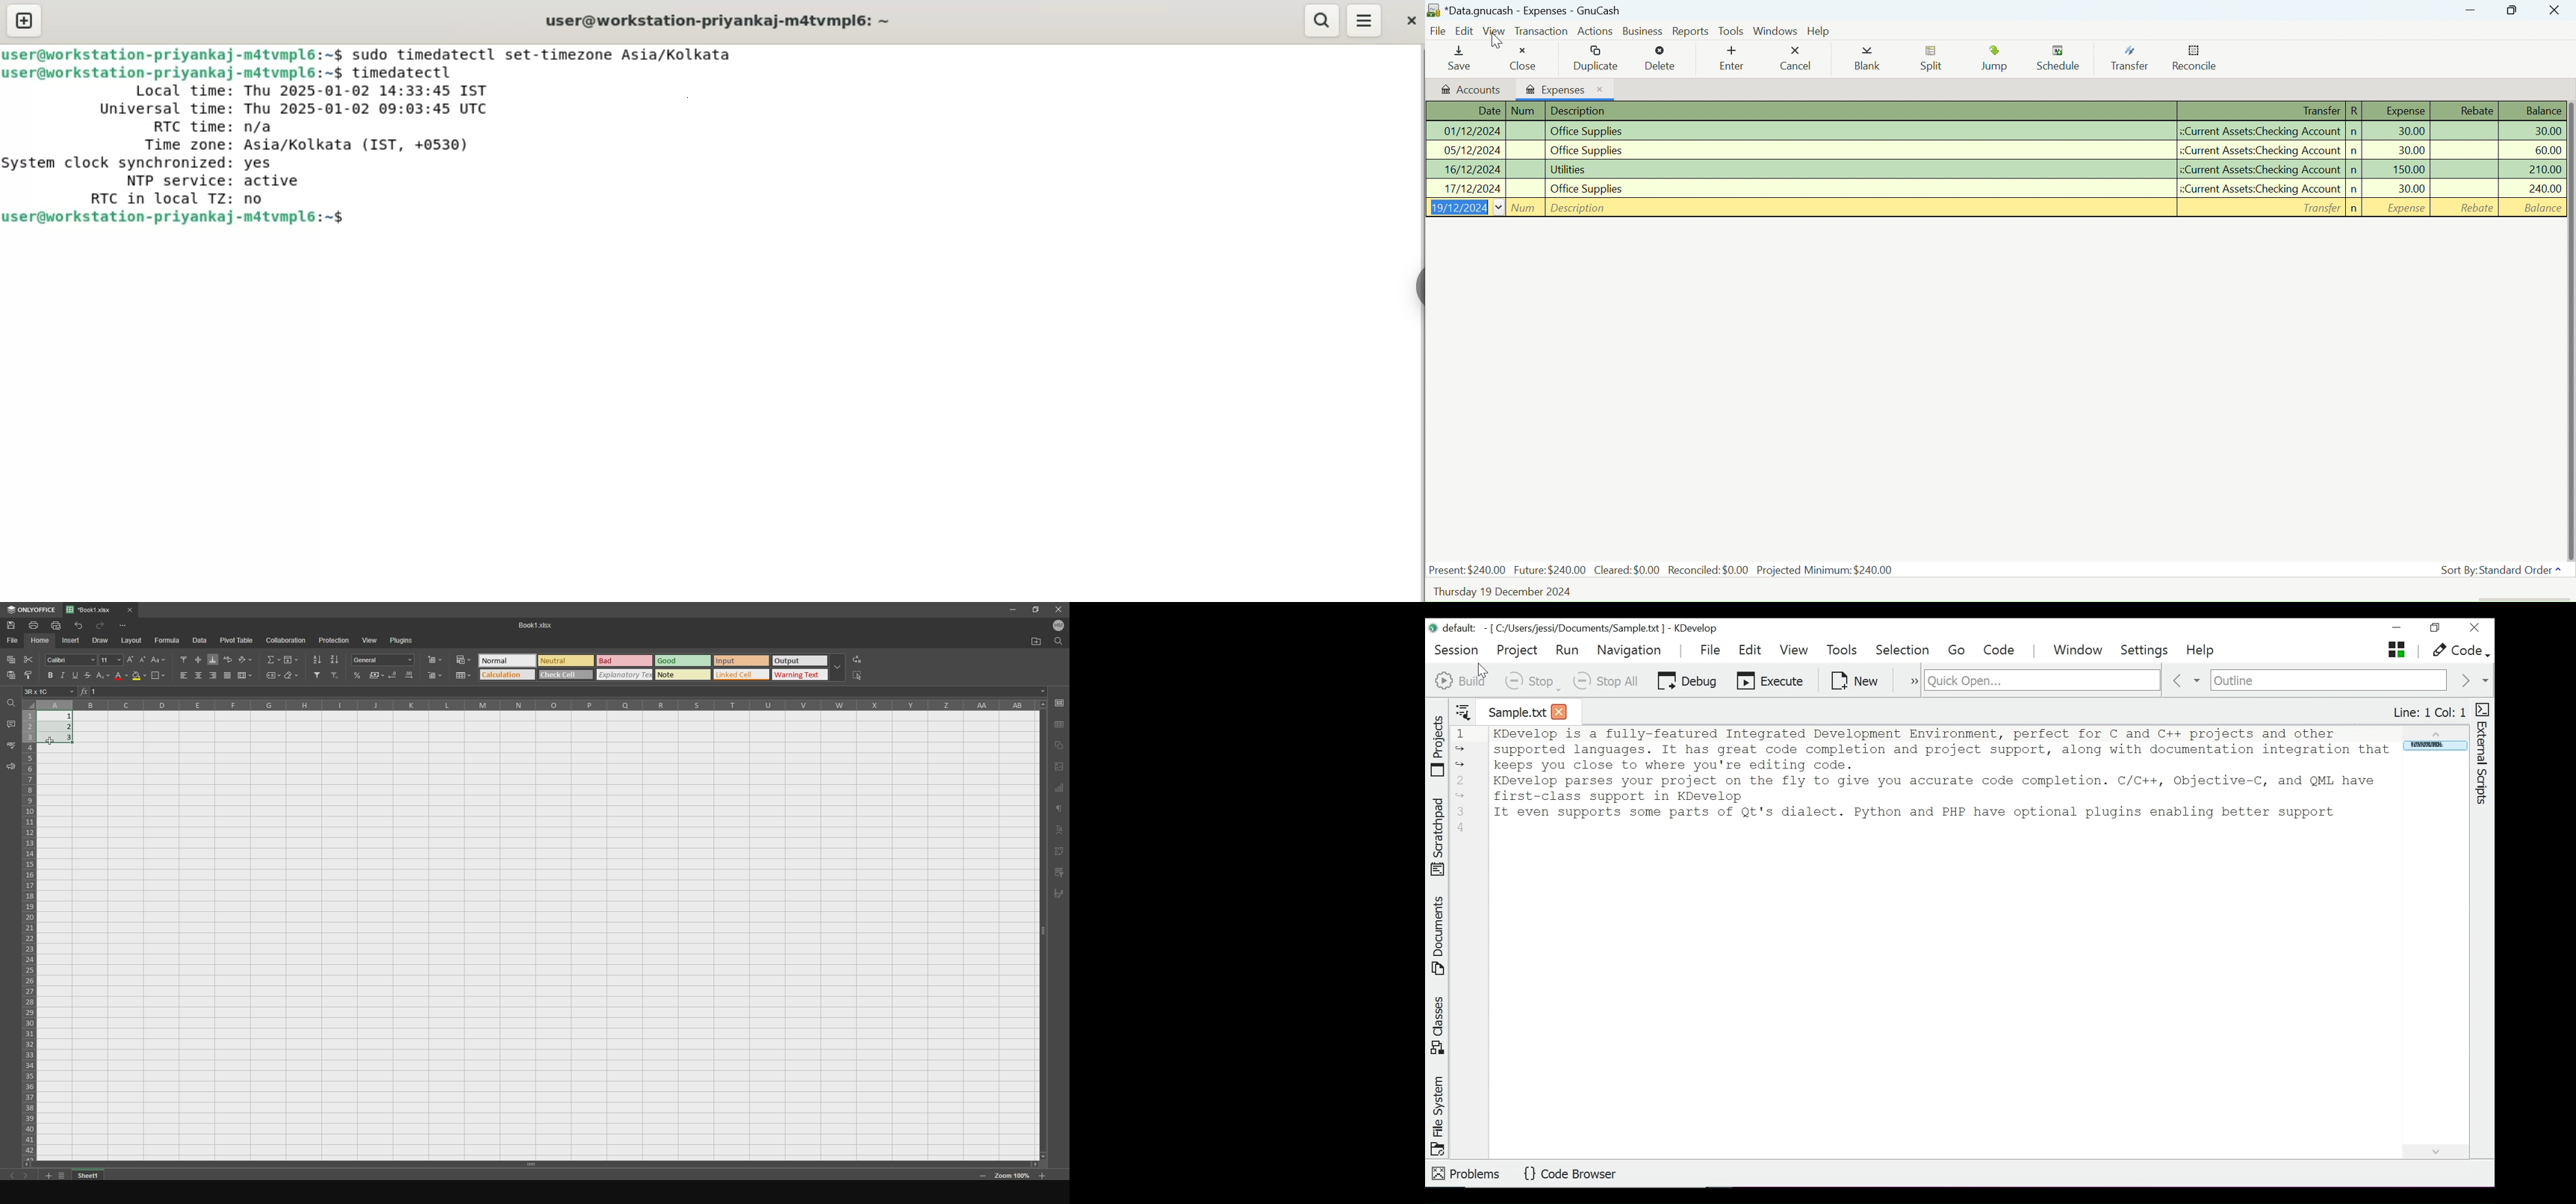  I want to click on new page, so click(1060, 766).